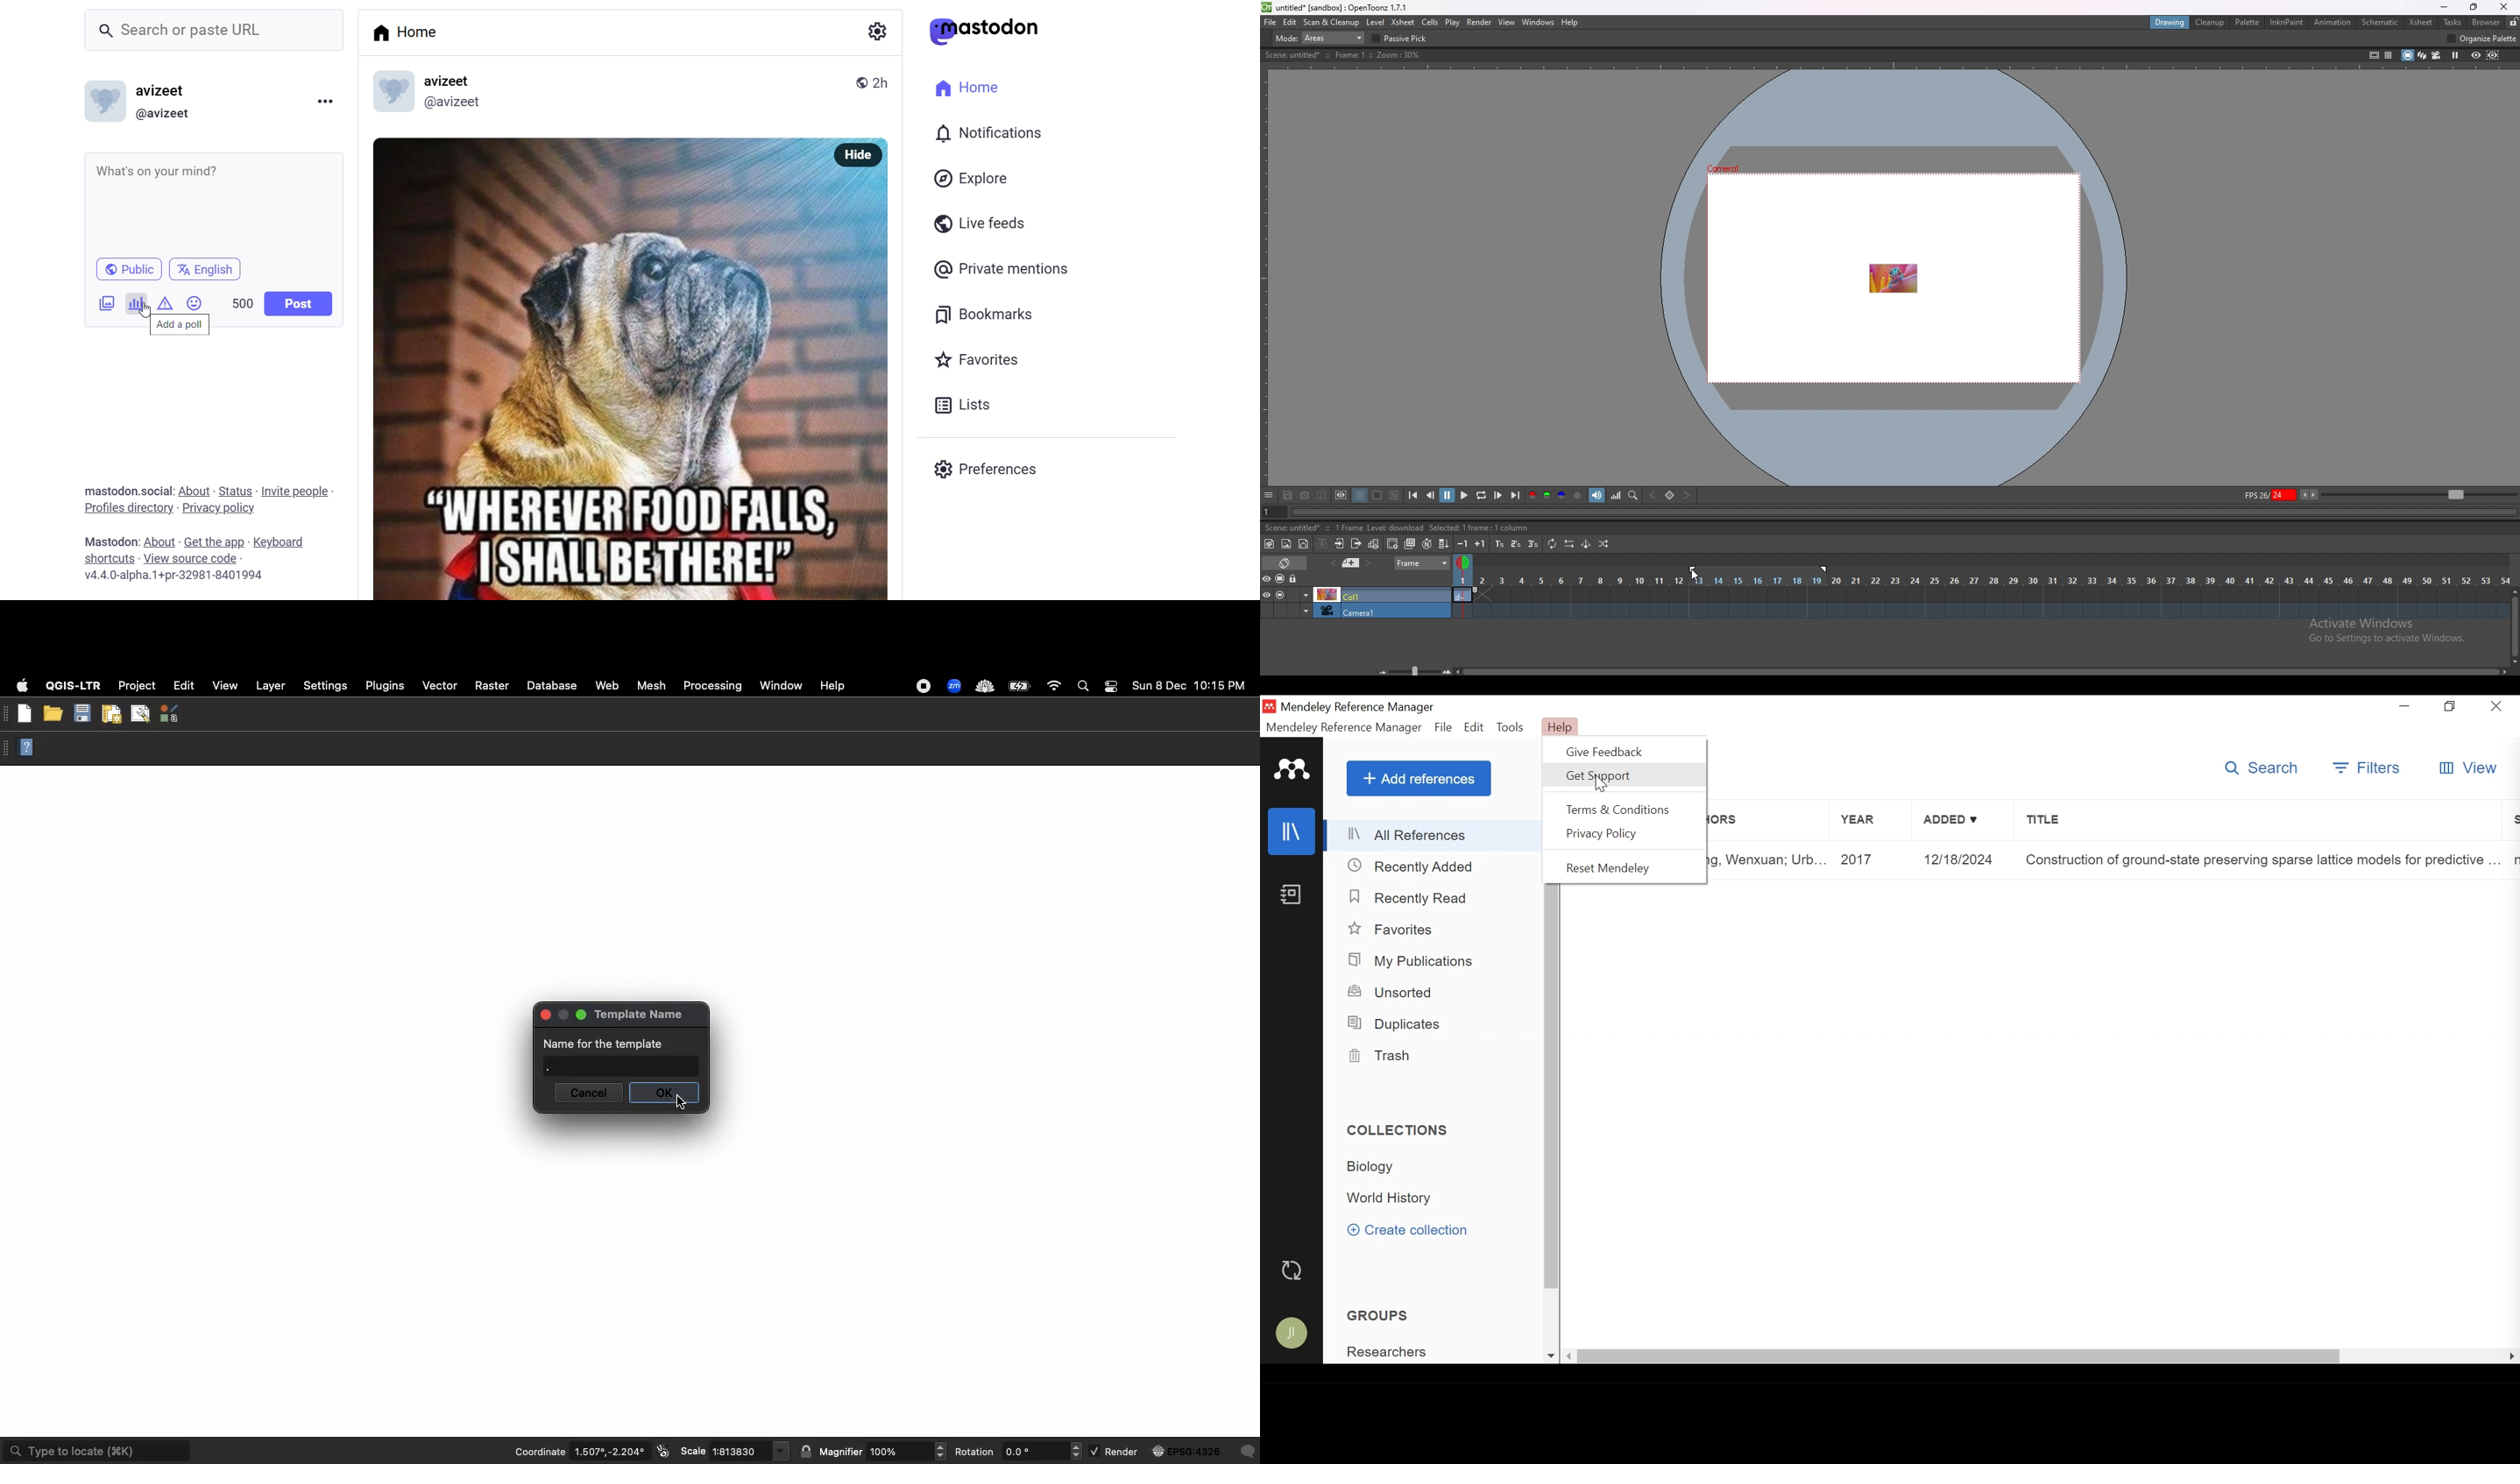  Describe the element at coordinates (2513, 626) in the screenshot. I see `scroll bar` at that location.